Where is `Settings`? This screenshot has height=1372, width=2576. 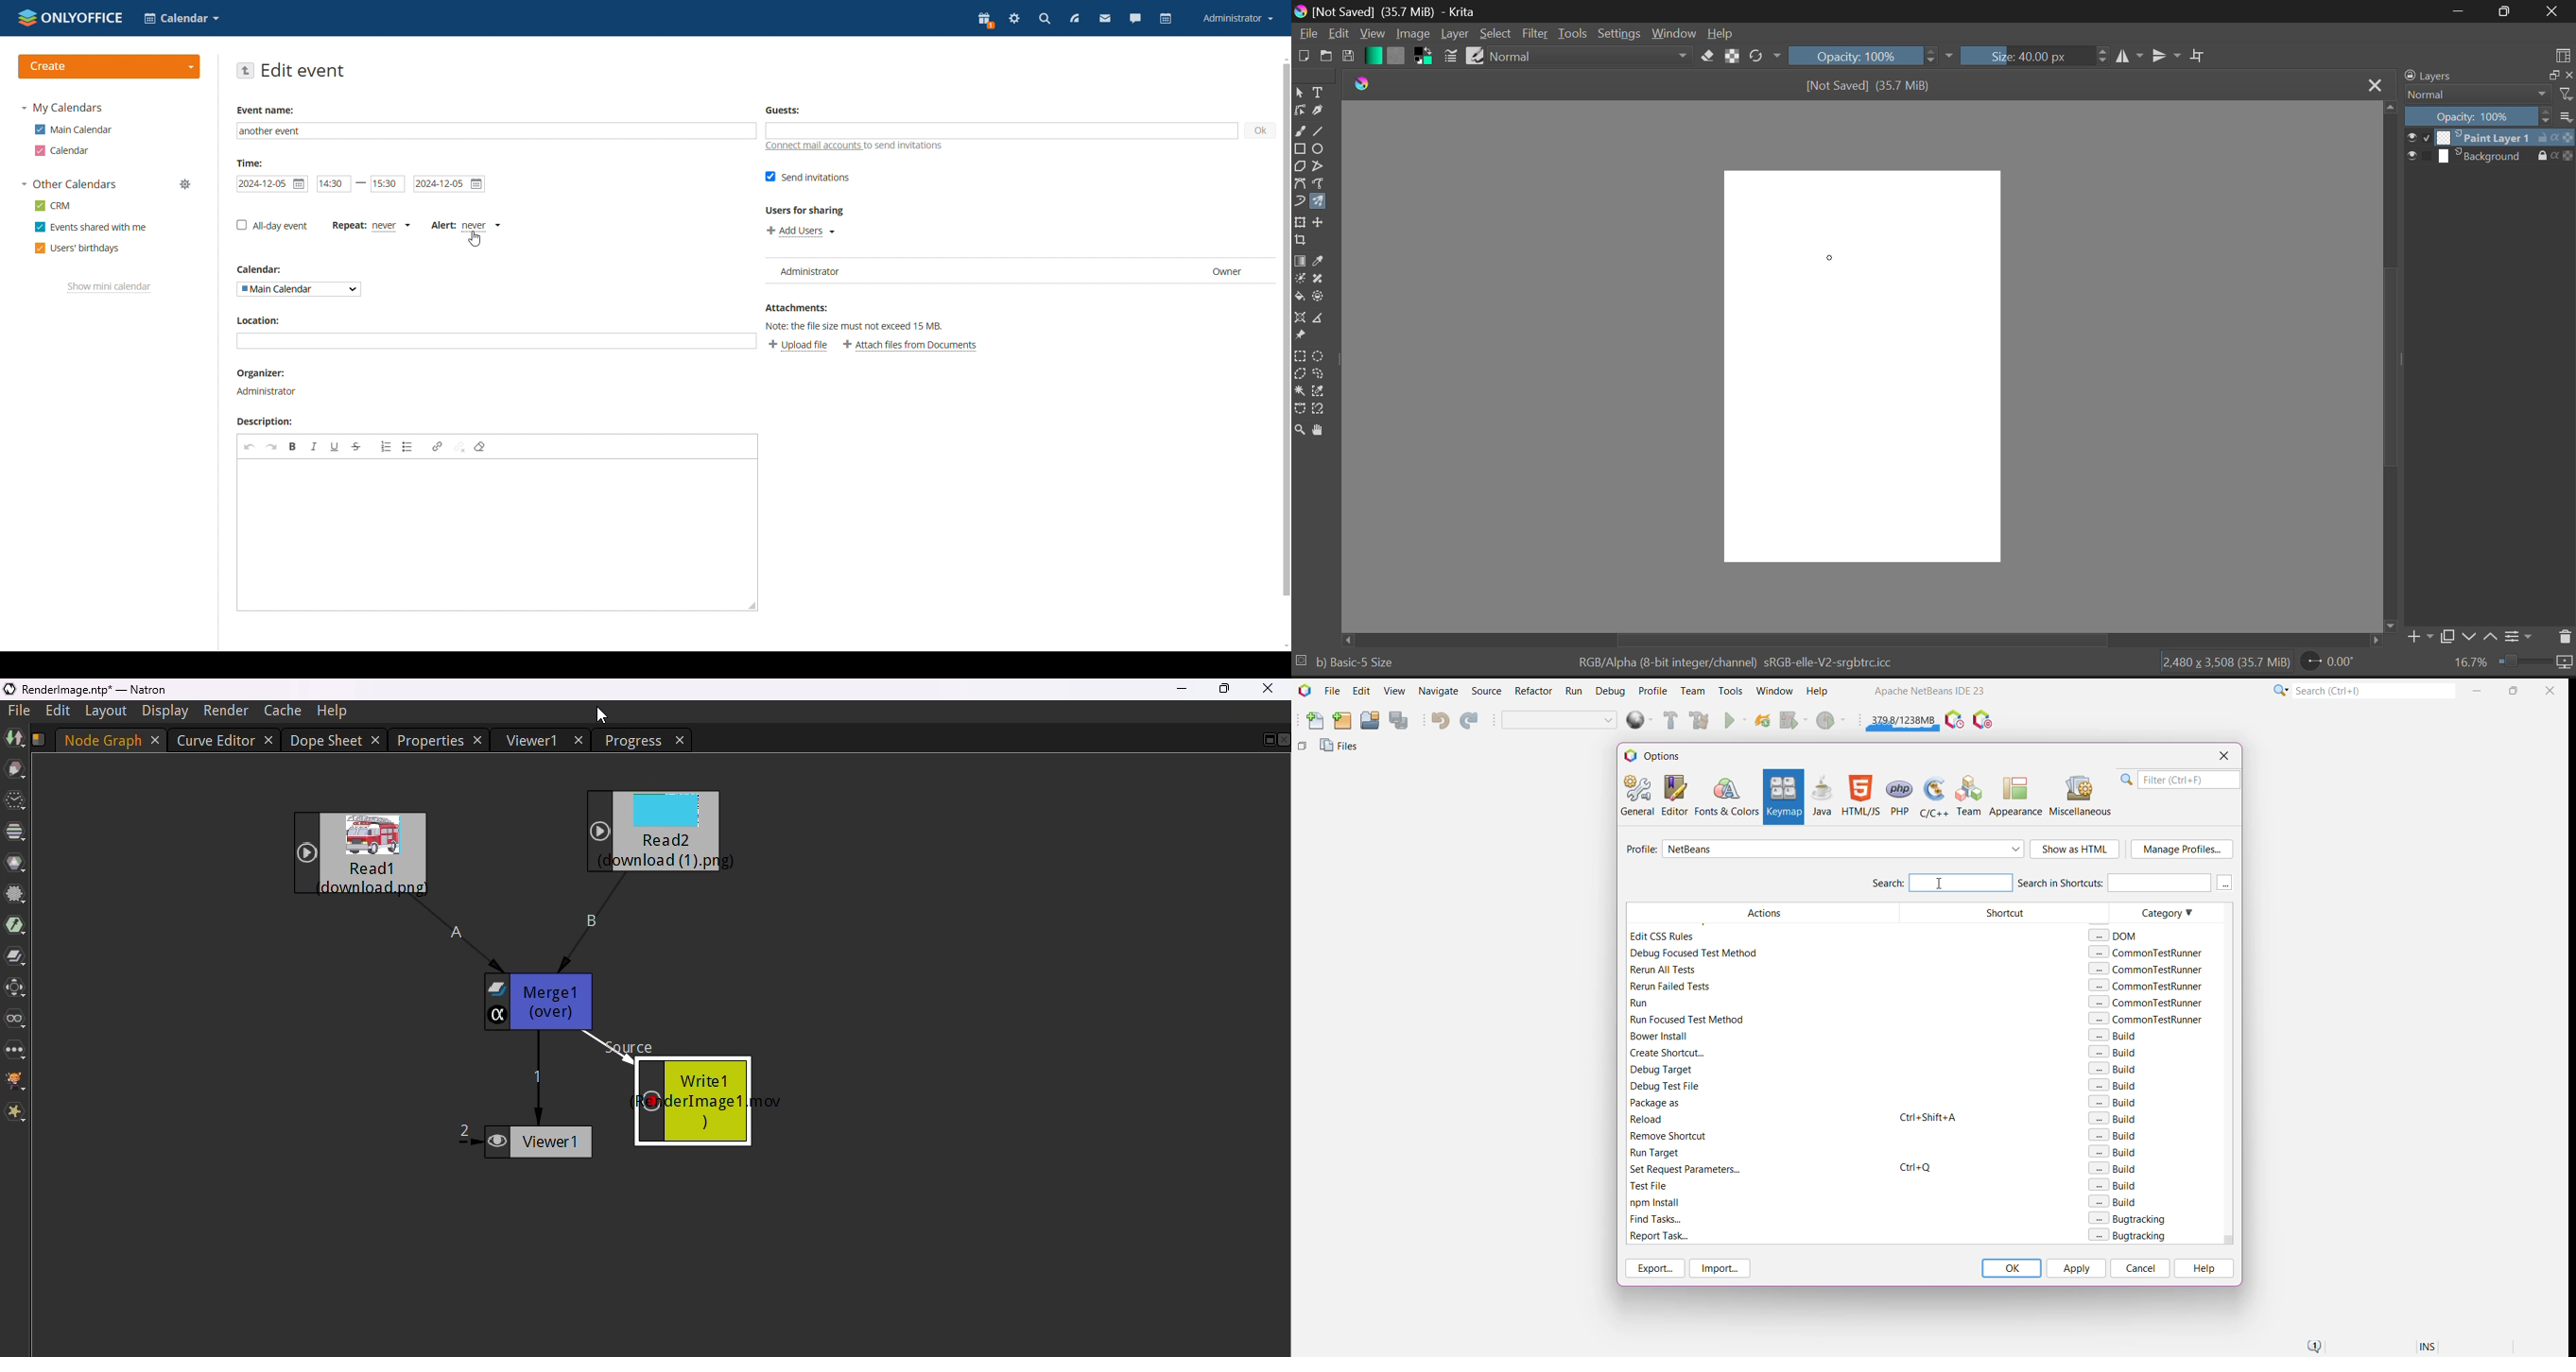 Settings is located at coordinates (1620, 34).